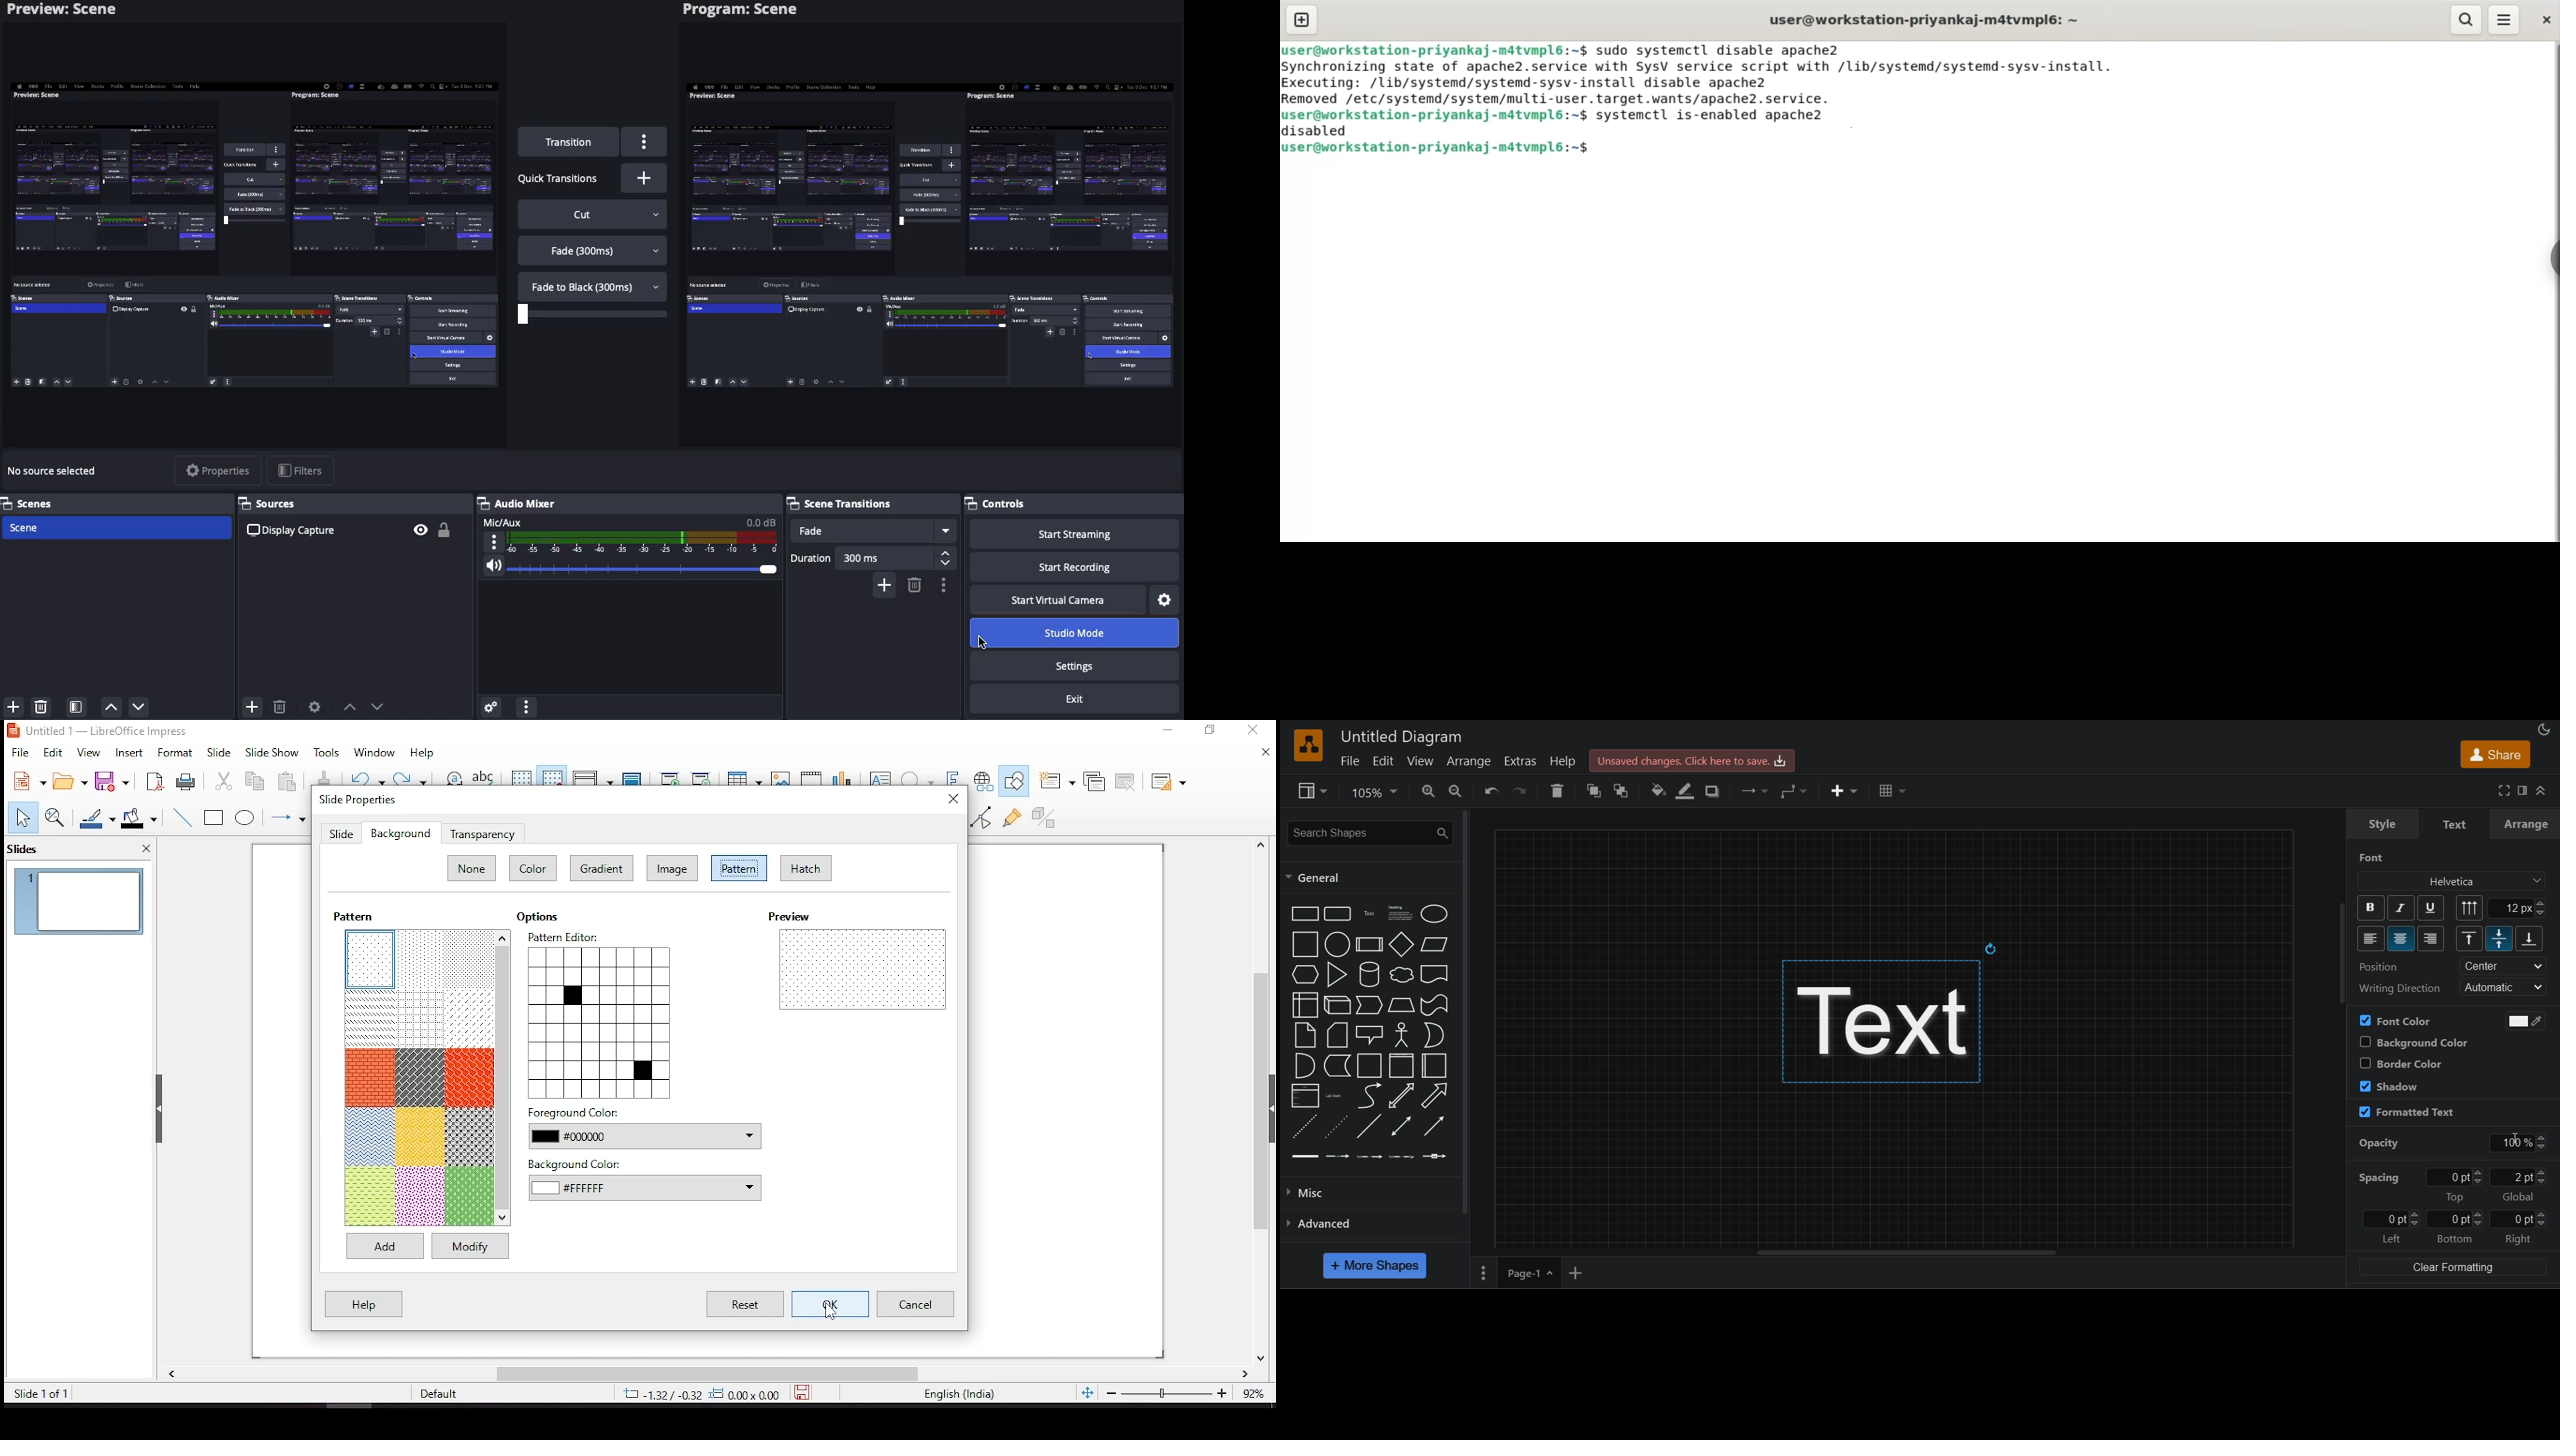  I want to click on user@workstation-priyankaj-m4tvmpl6:~$, so click(1435, 48).